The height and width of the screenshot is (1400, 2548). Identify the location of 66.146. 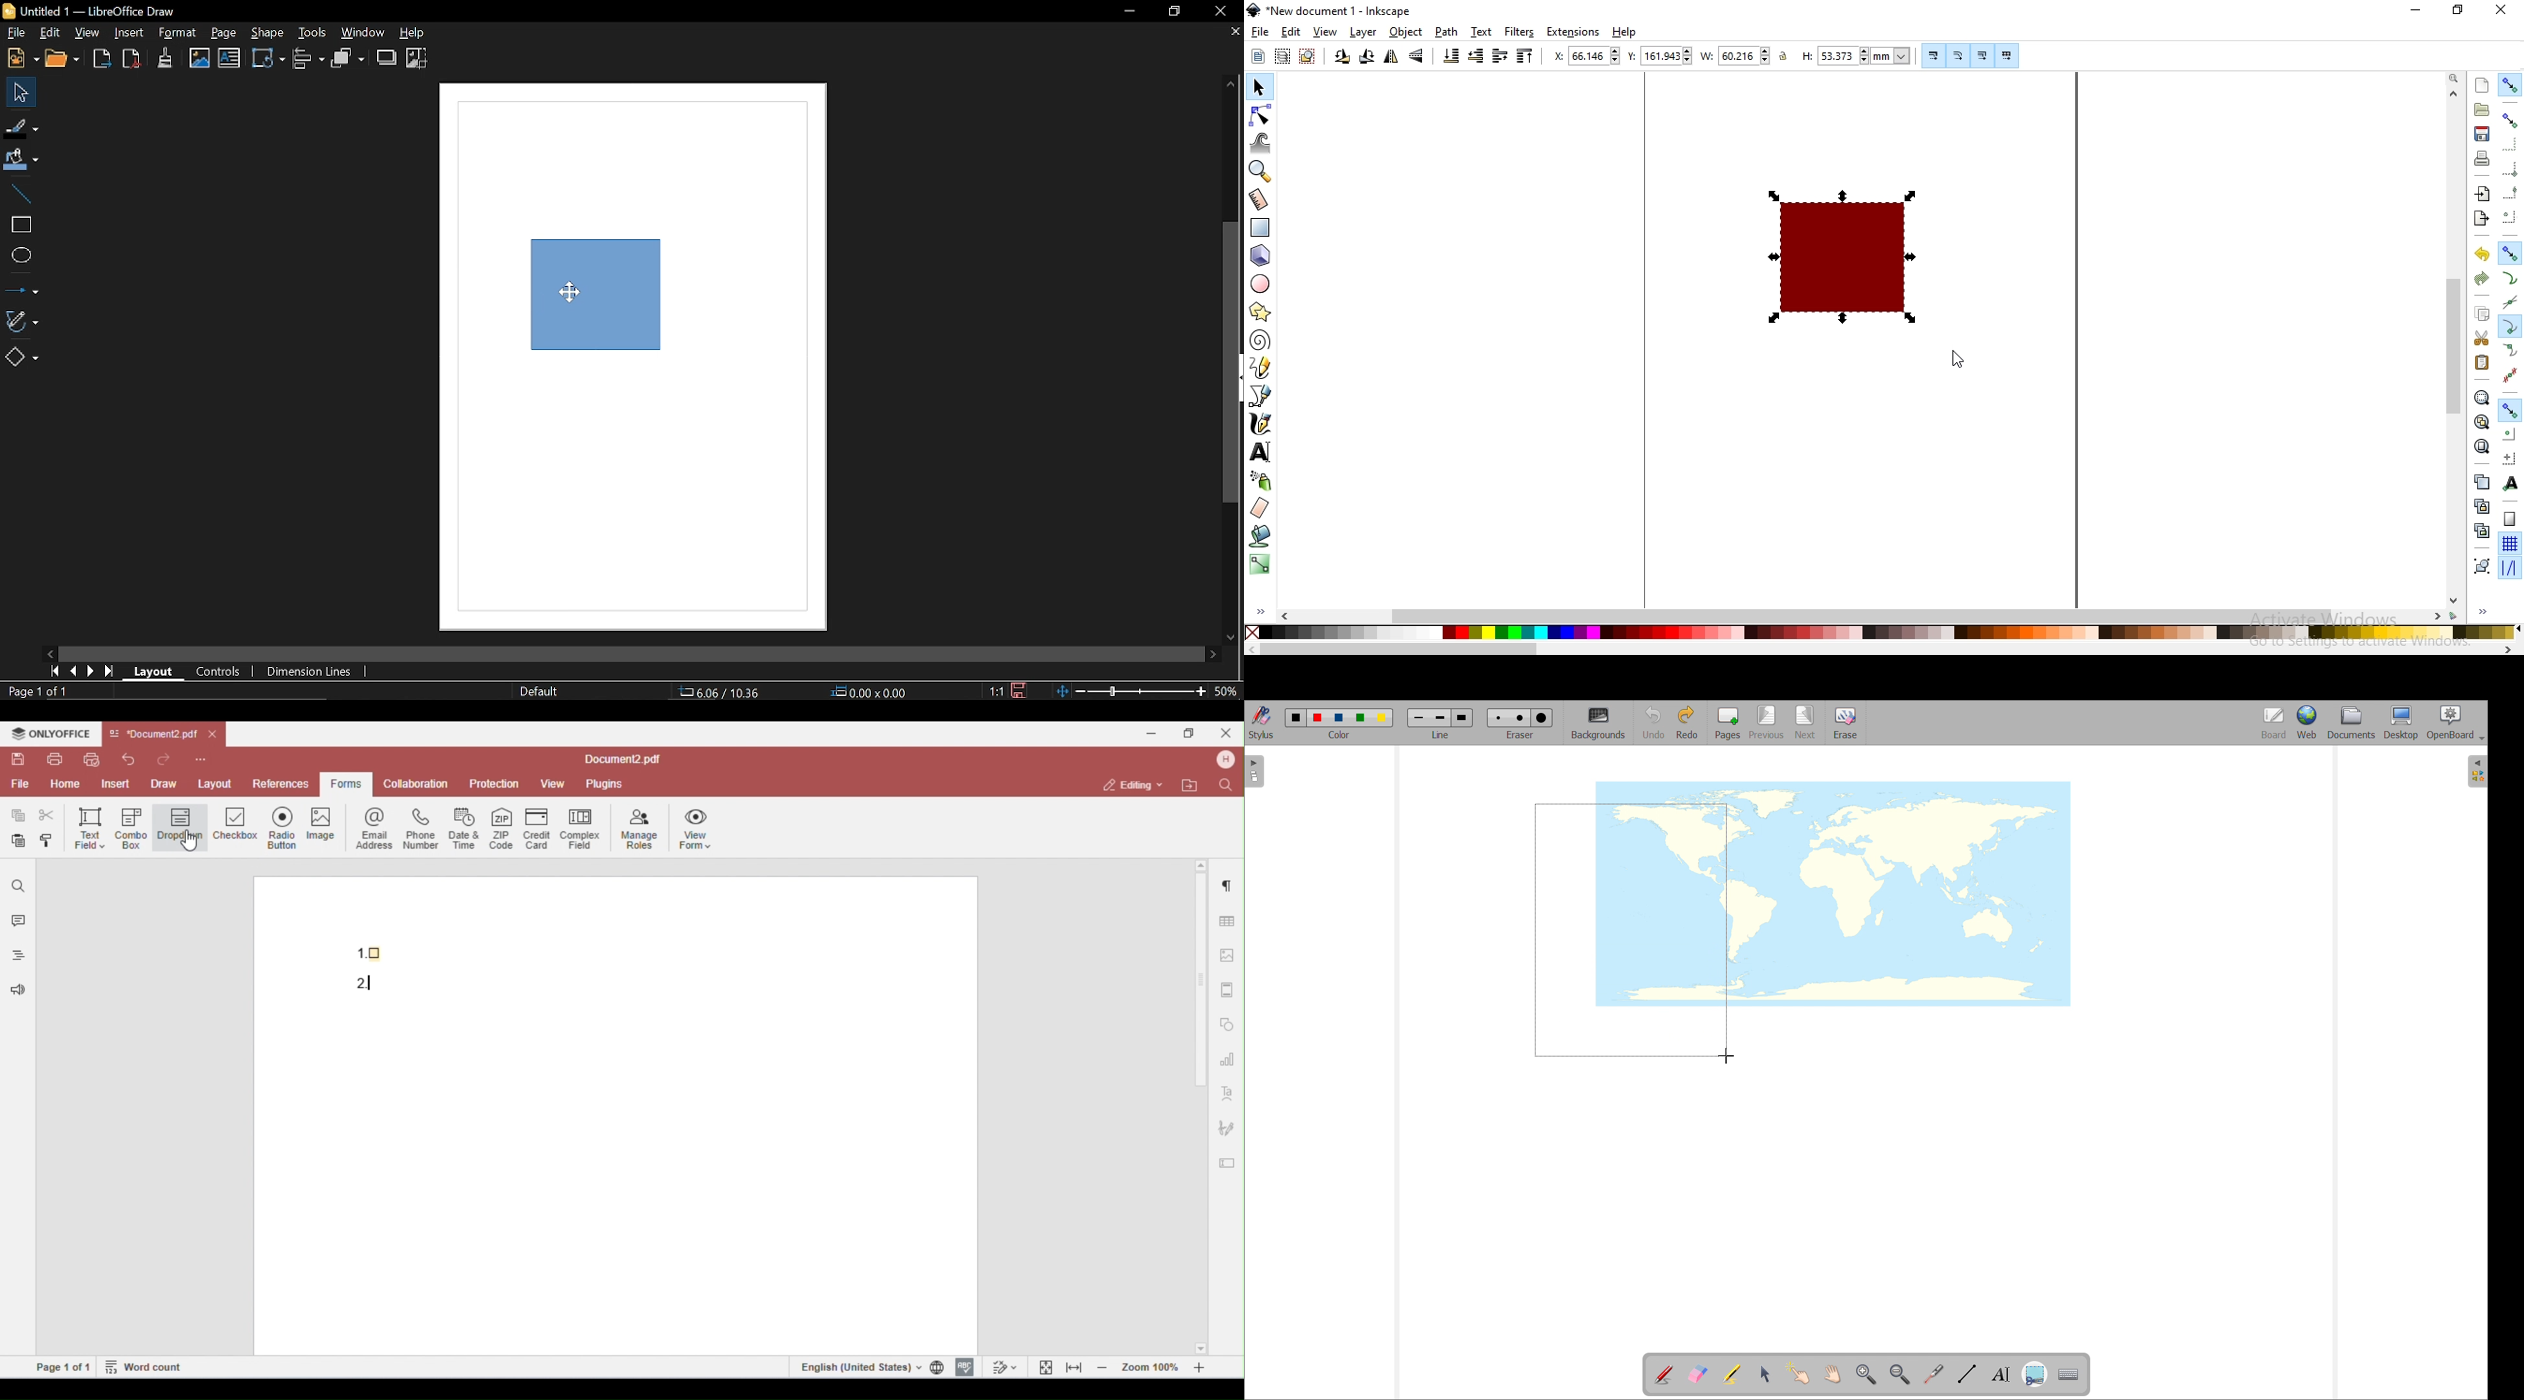
(1595, 55).